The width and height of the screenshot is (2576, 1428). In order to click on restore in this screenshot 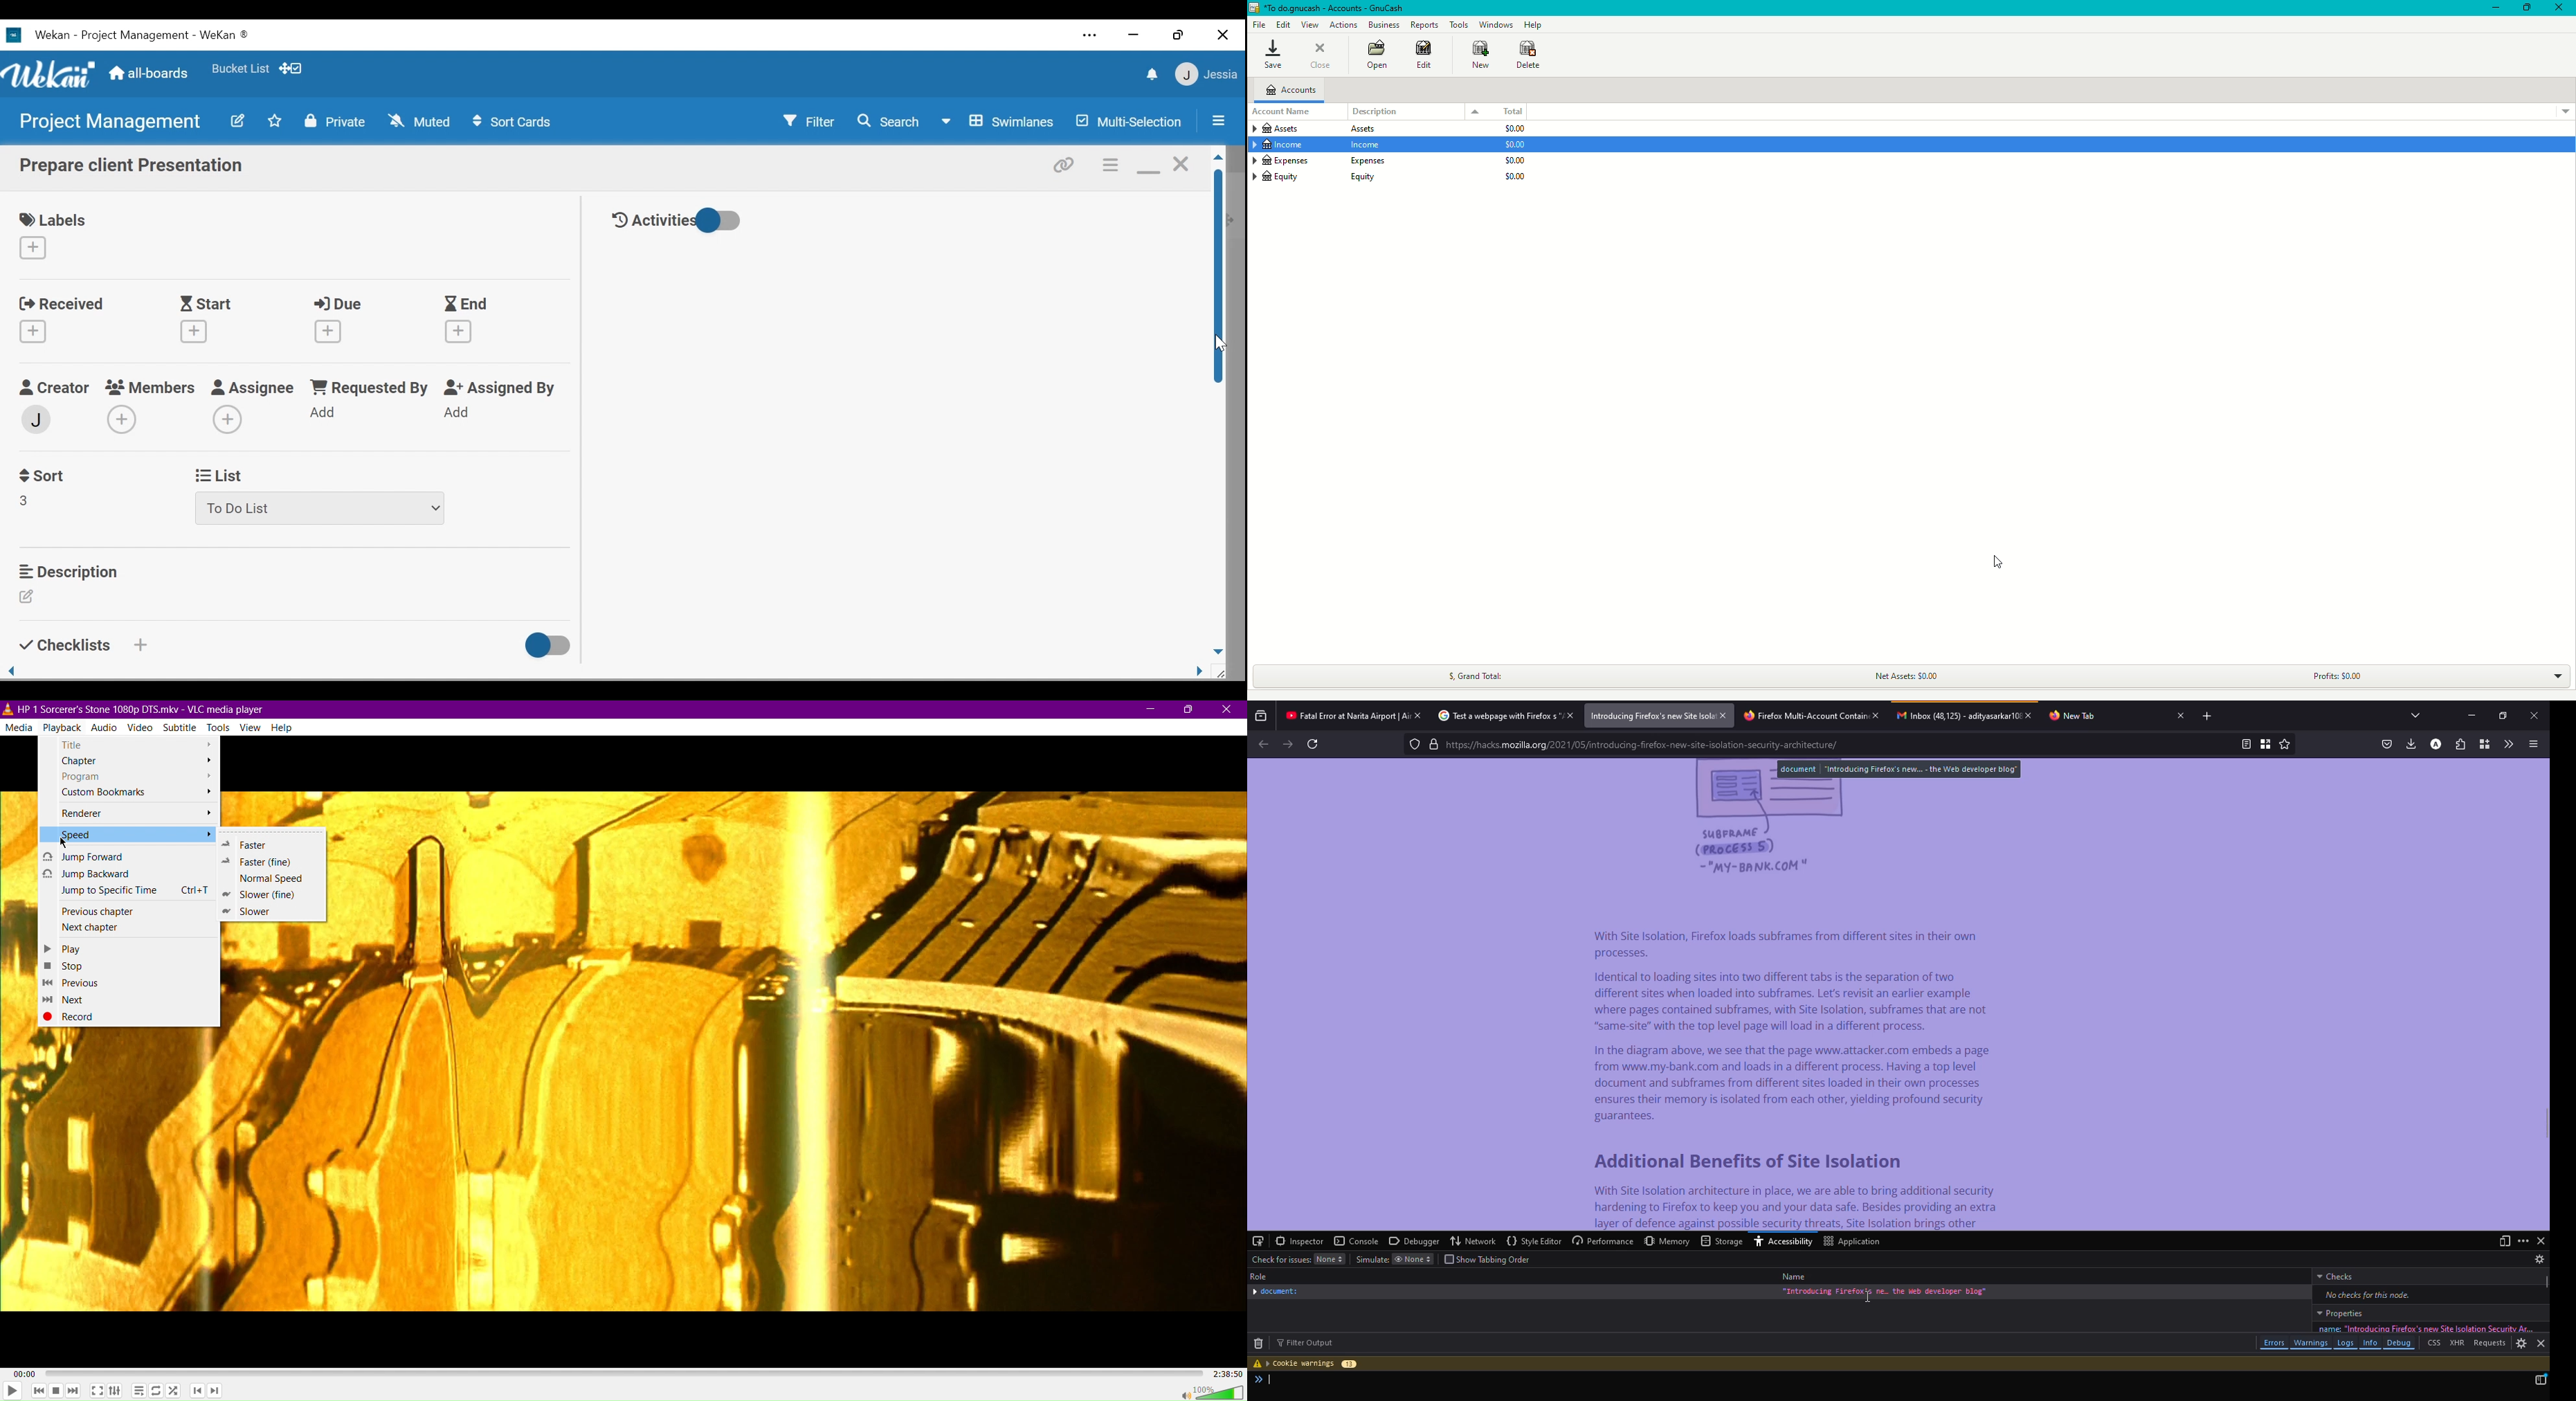, I will do `click(1178, 36)`.